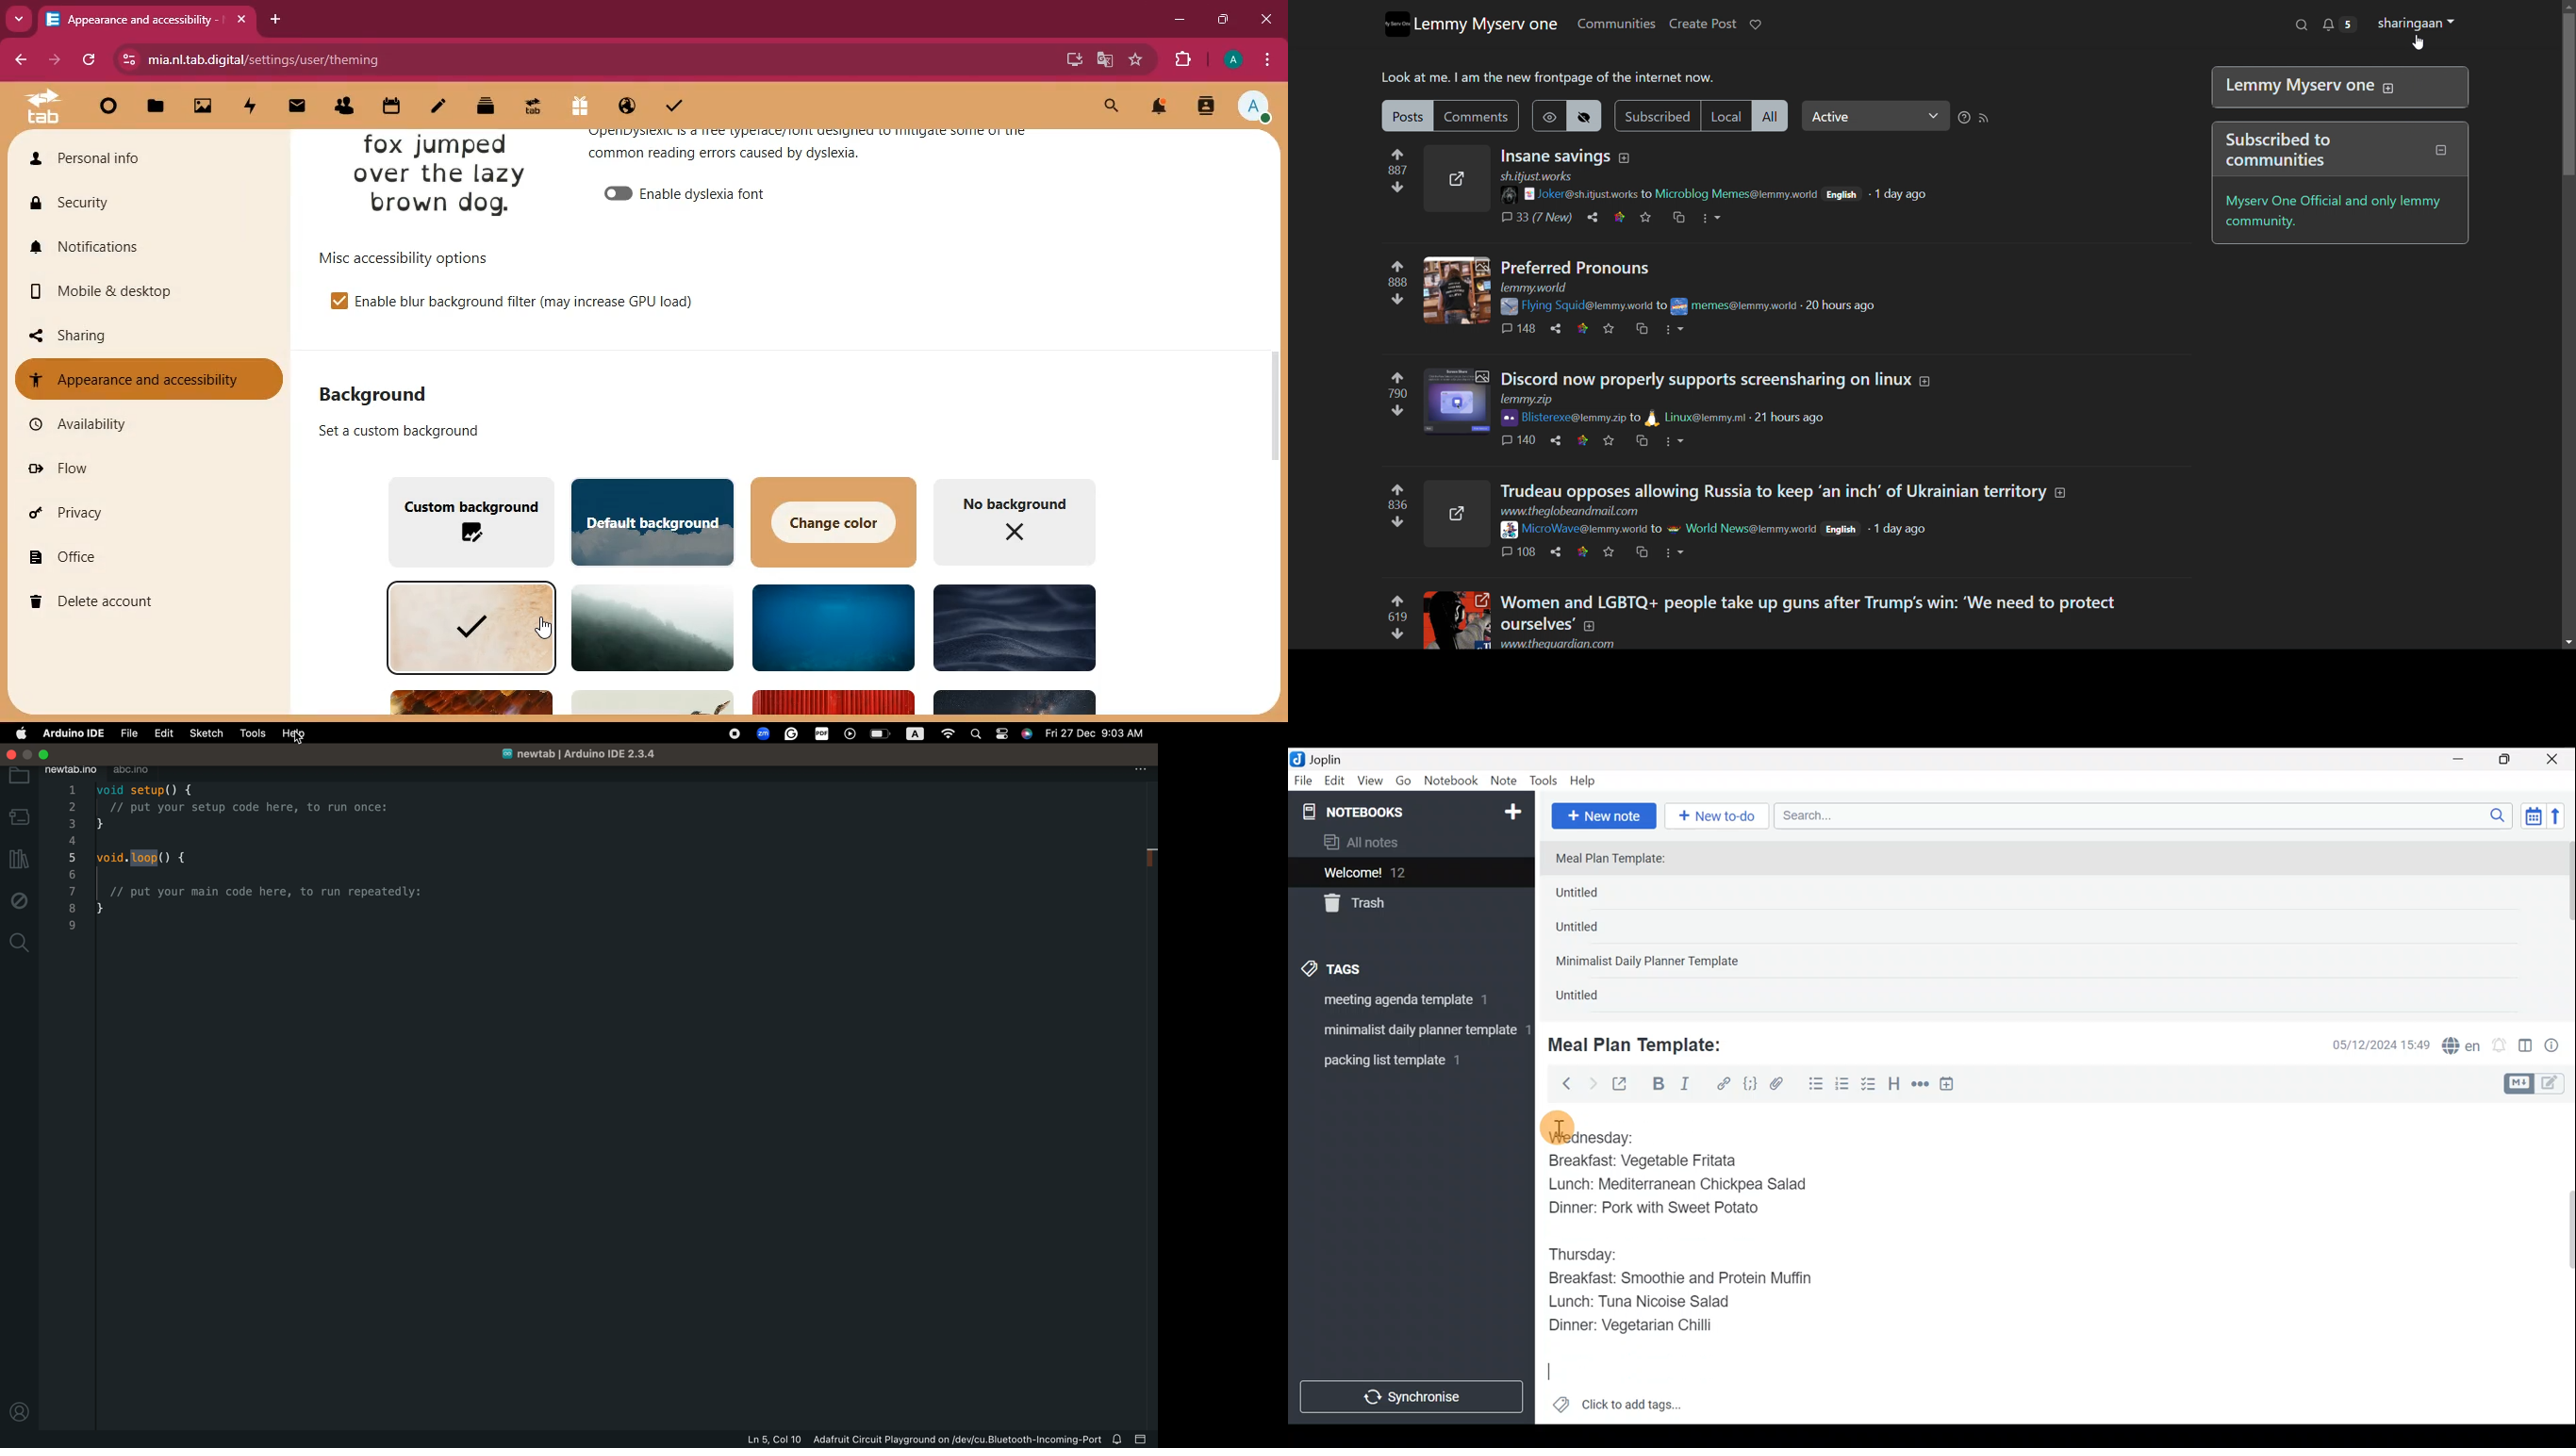 This screenshot has height=1456, width=2576. What do you see at coordinates (2538, 1082) in the screenshot?
I see `Toggle editors` at bounding box center [2538, 1082].